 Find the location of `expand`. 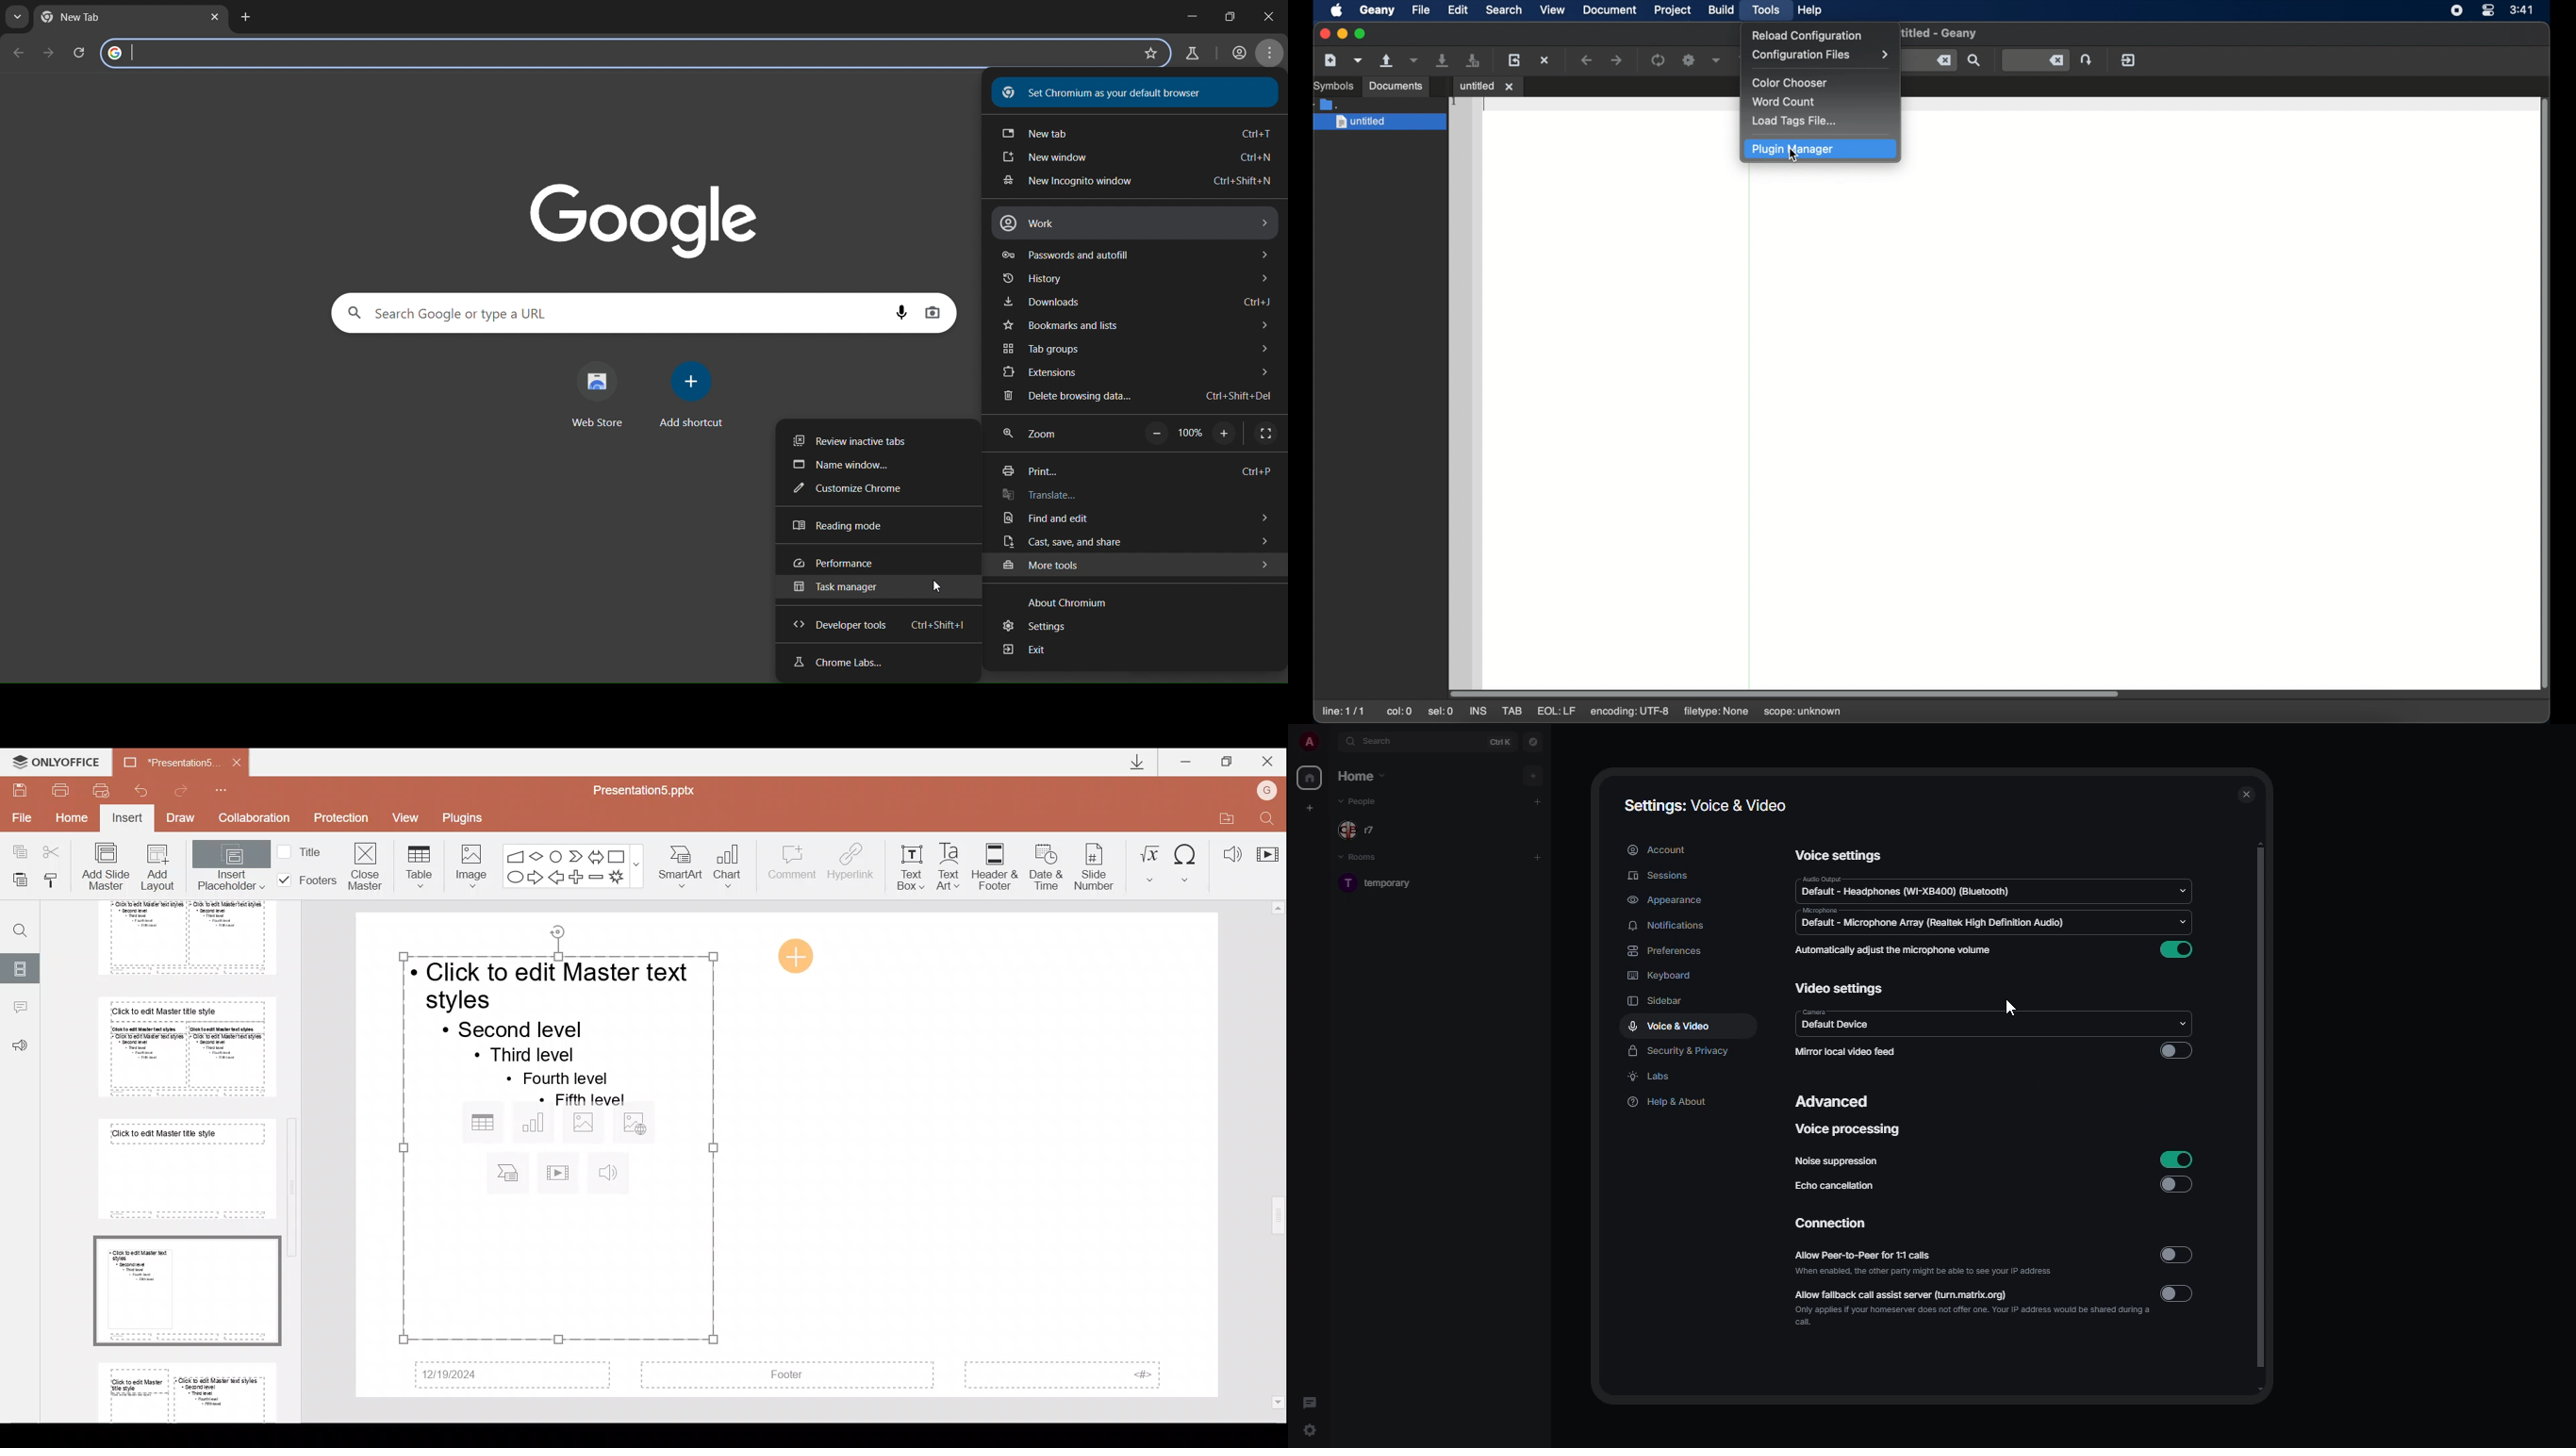

expand is located at coordinates (1330, 743).